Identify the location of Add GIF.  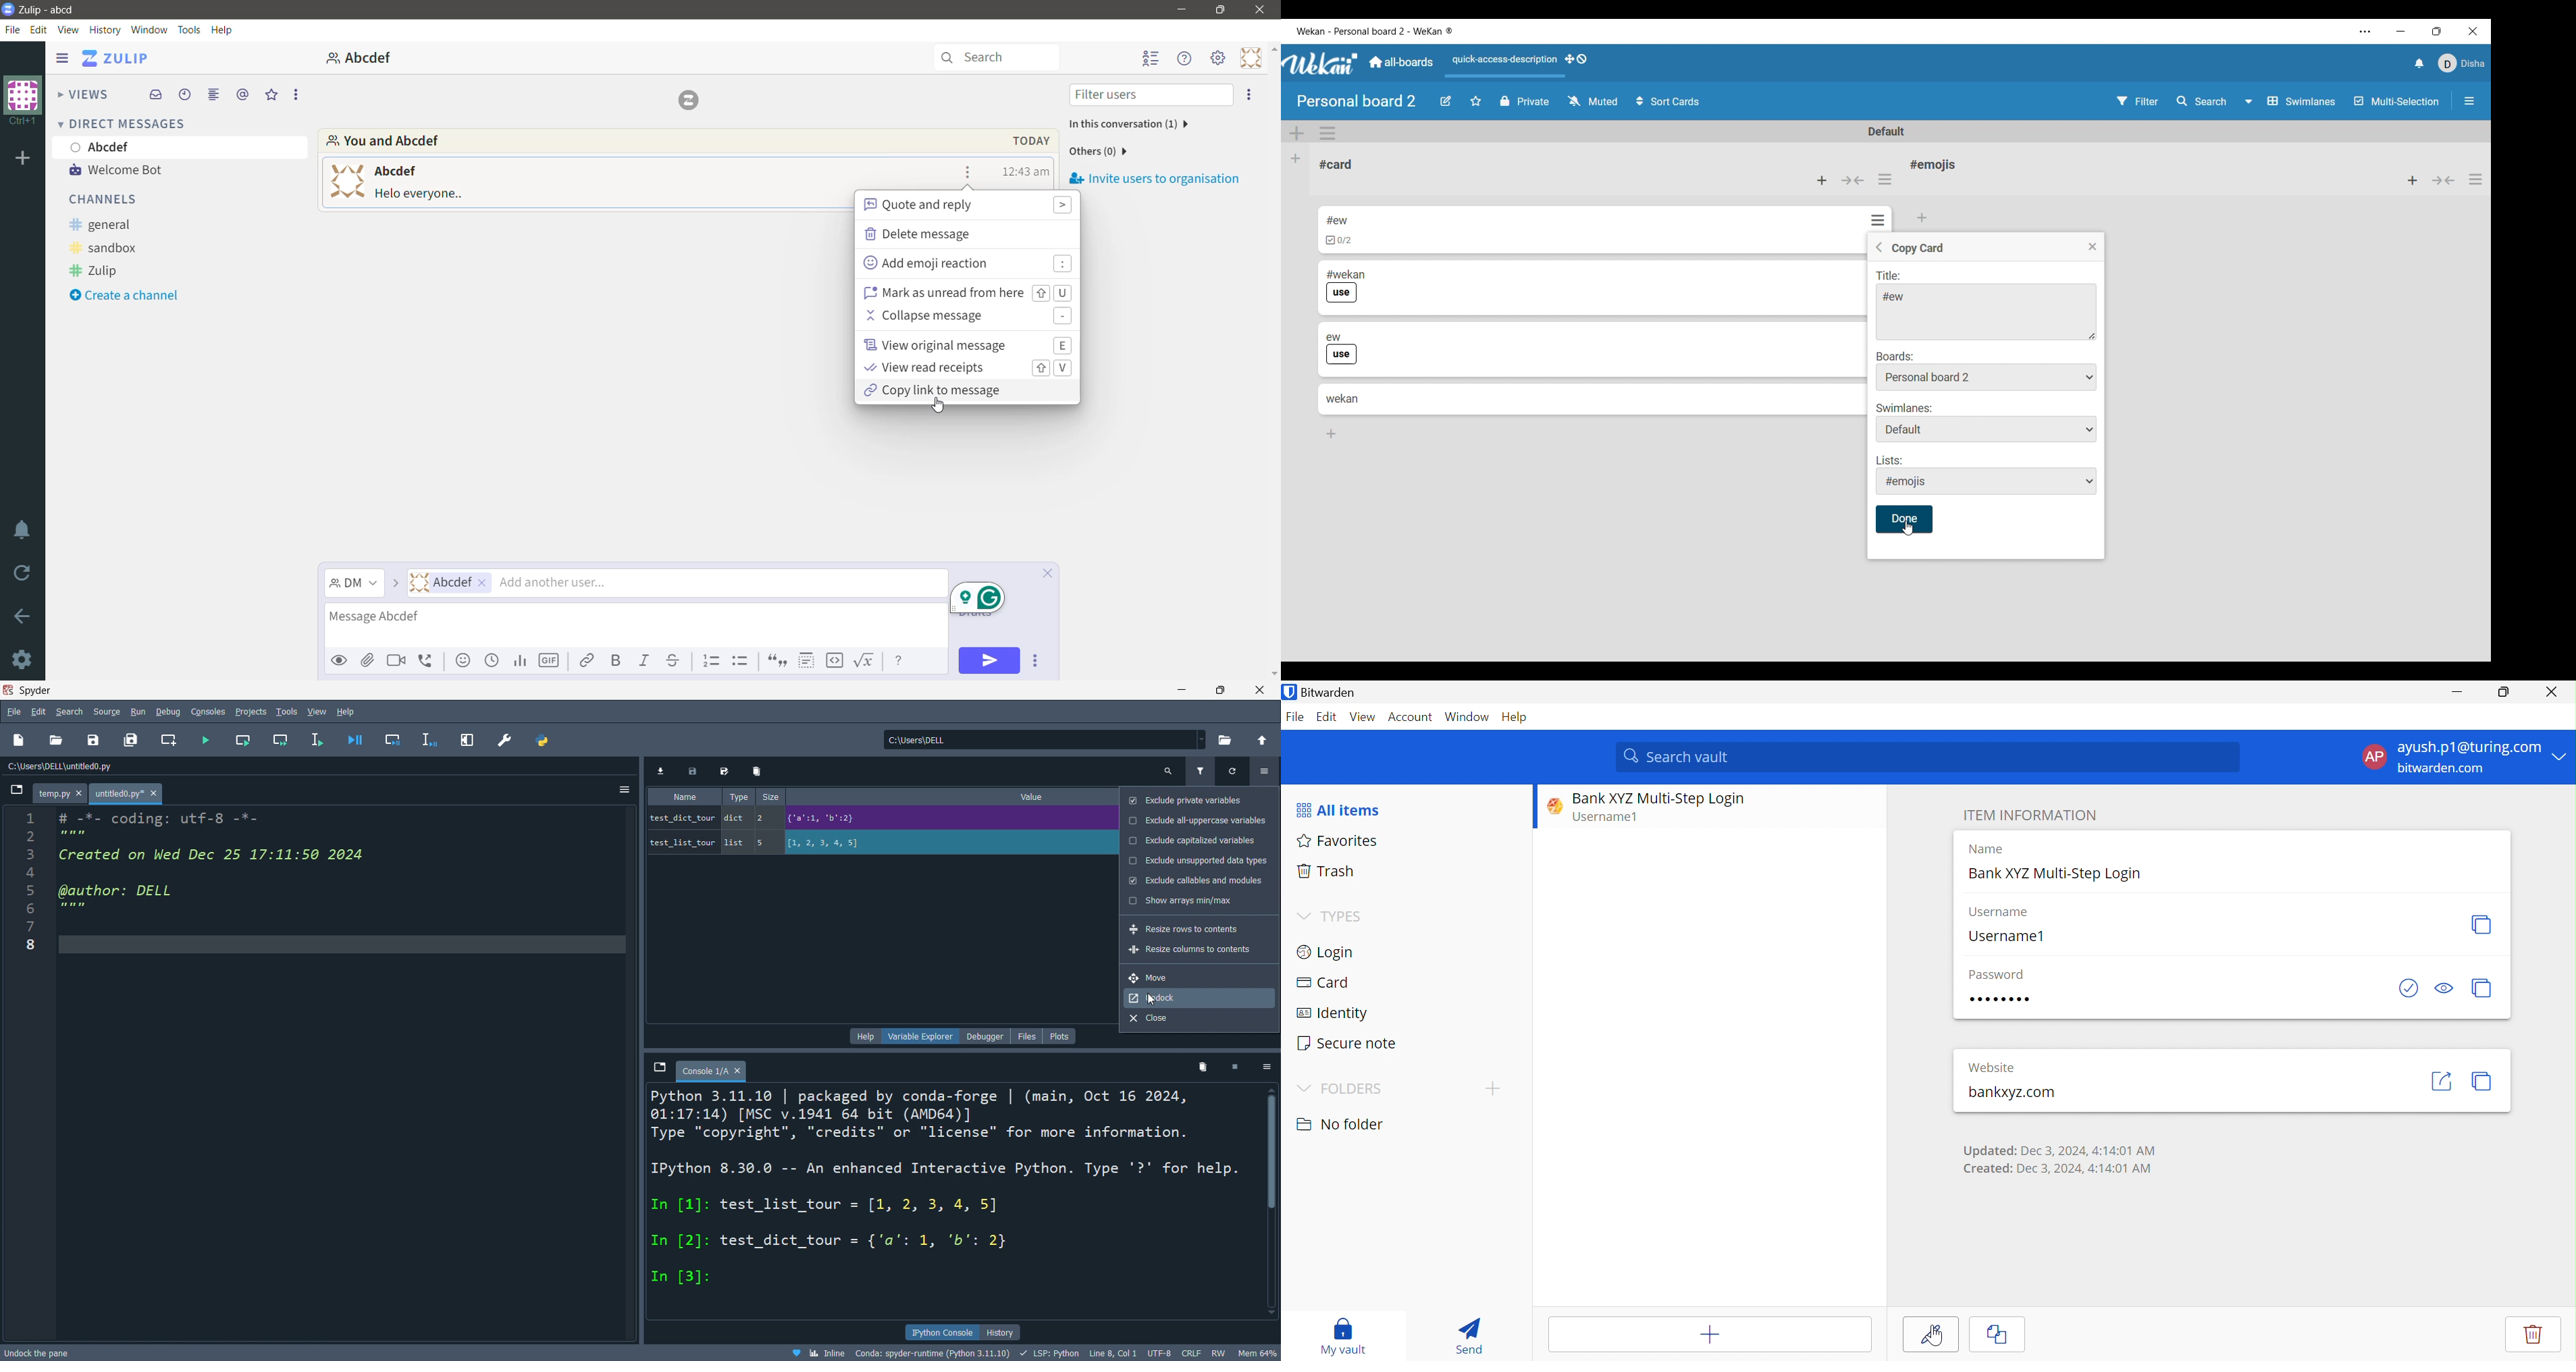
(550, 660).